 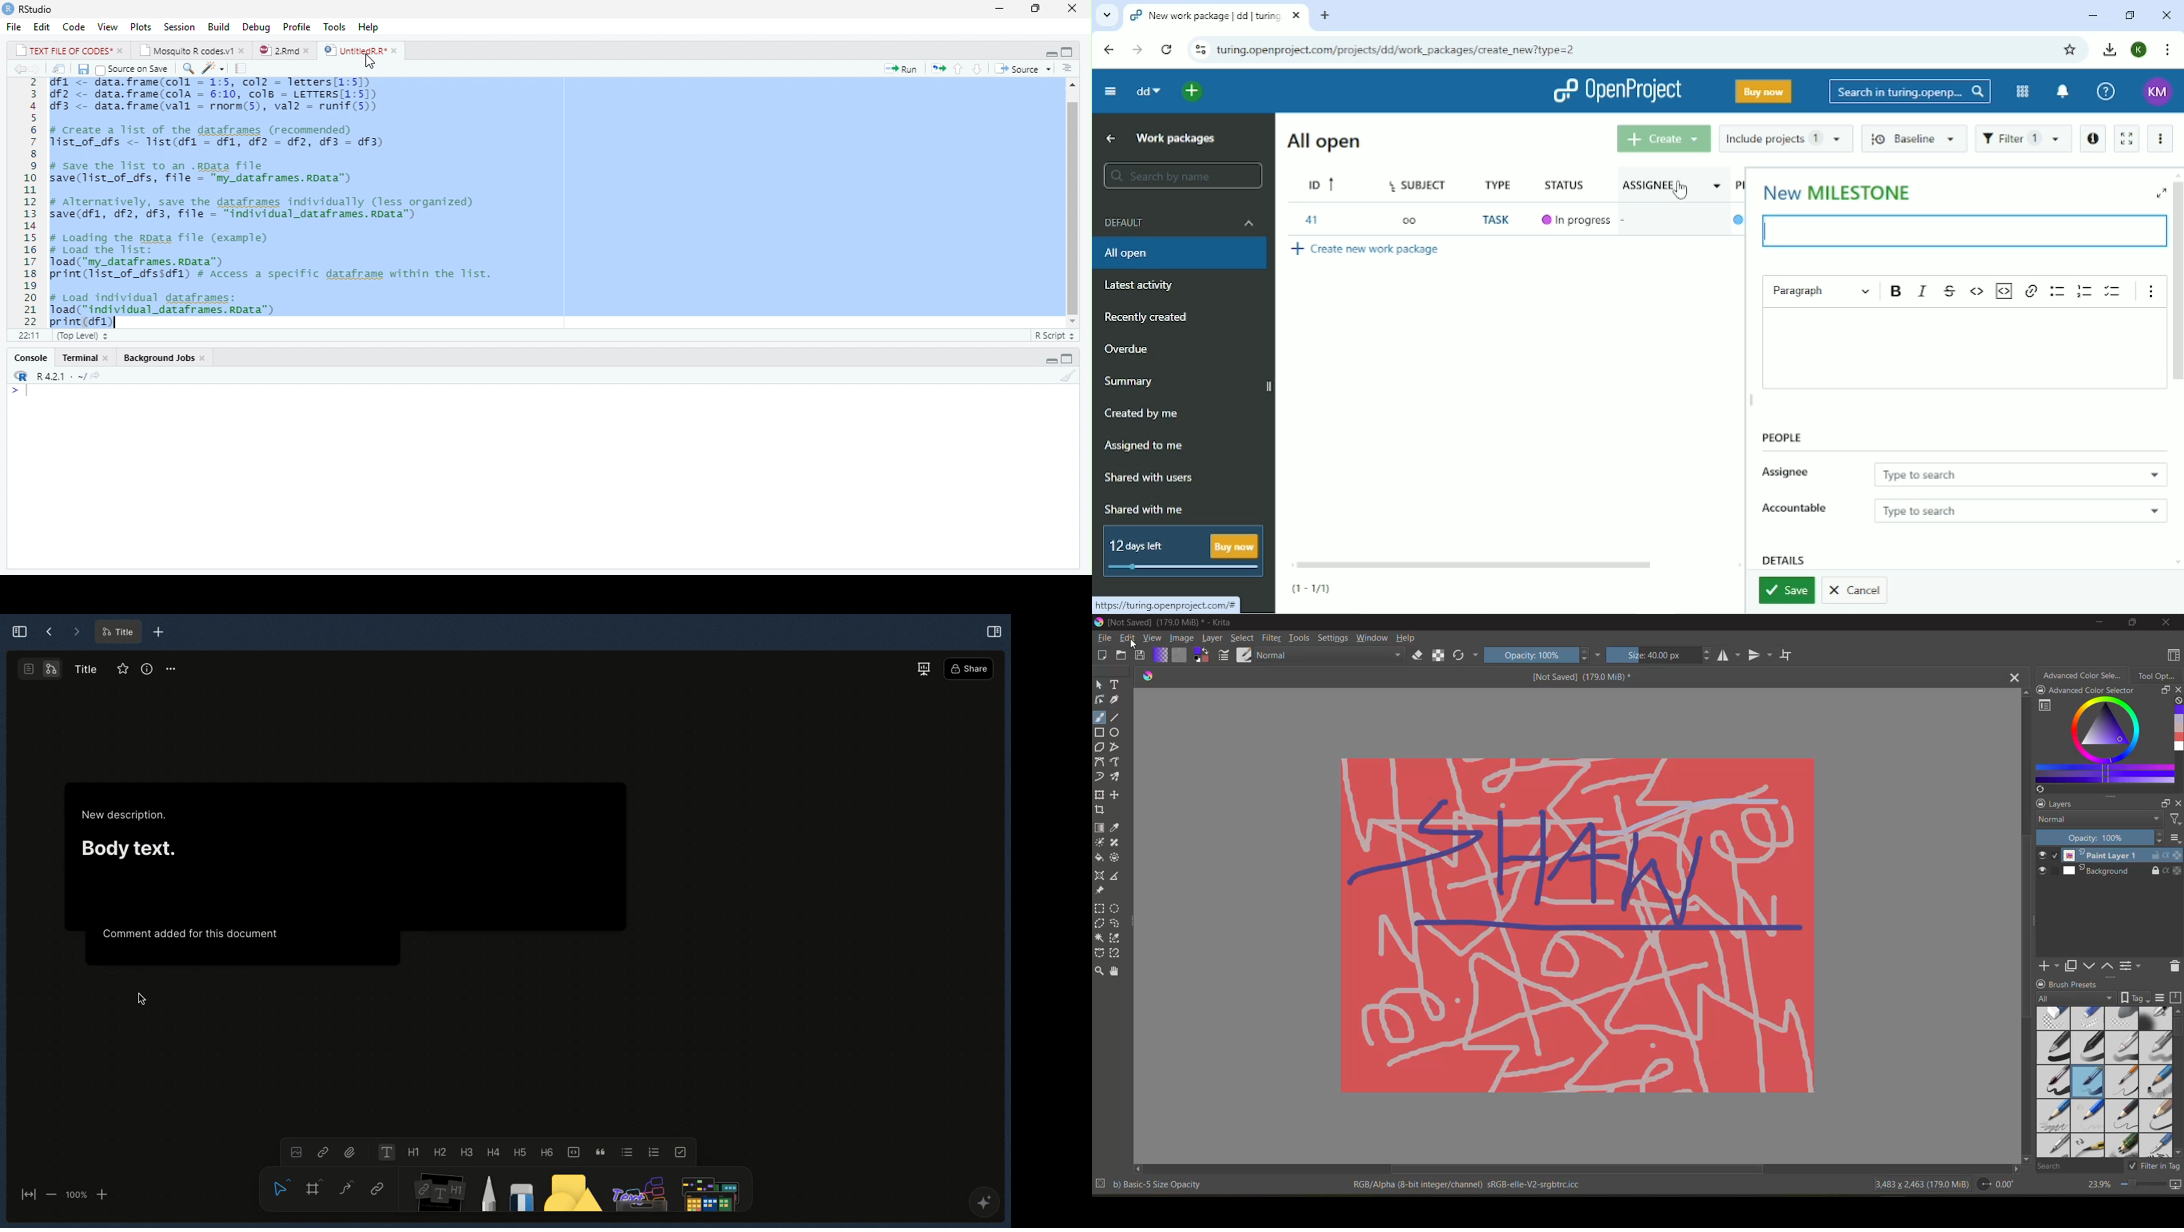 I want to click on Restore down, so click(x=2131, y=16).